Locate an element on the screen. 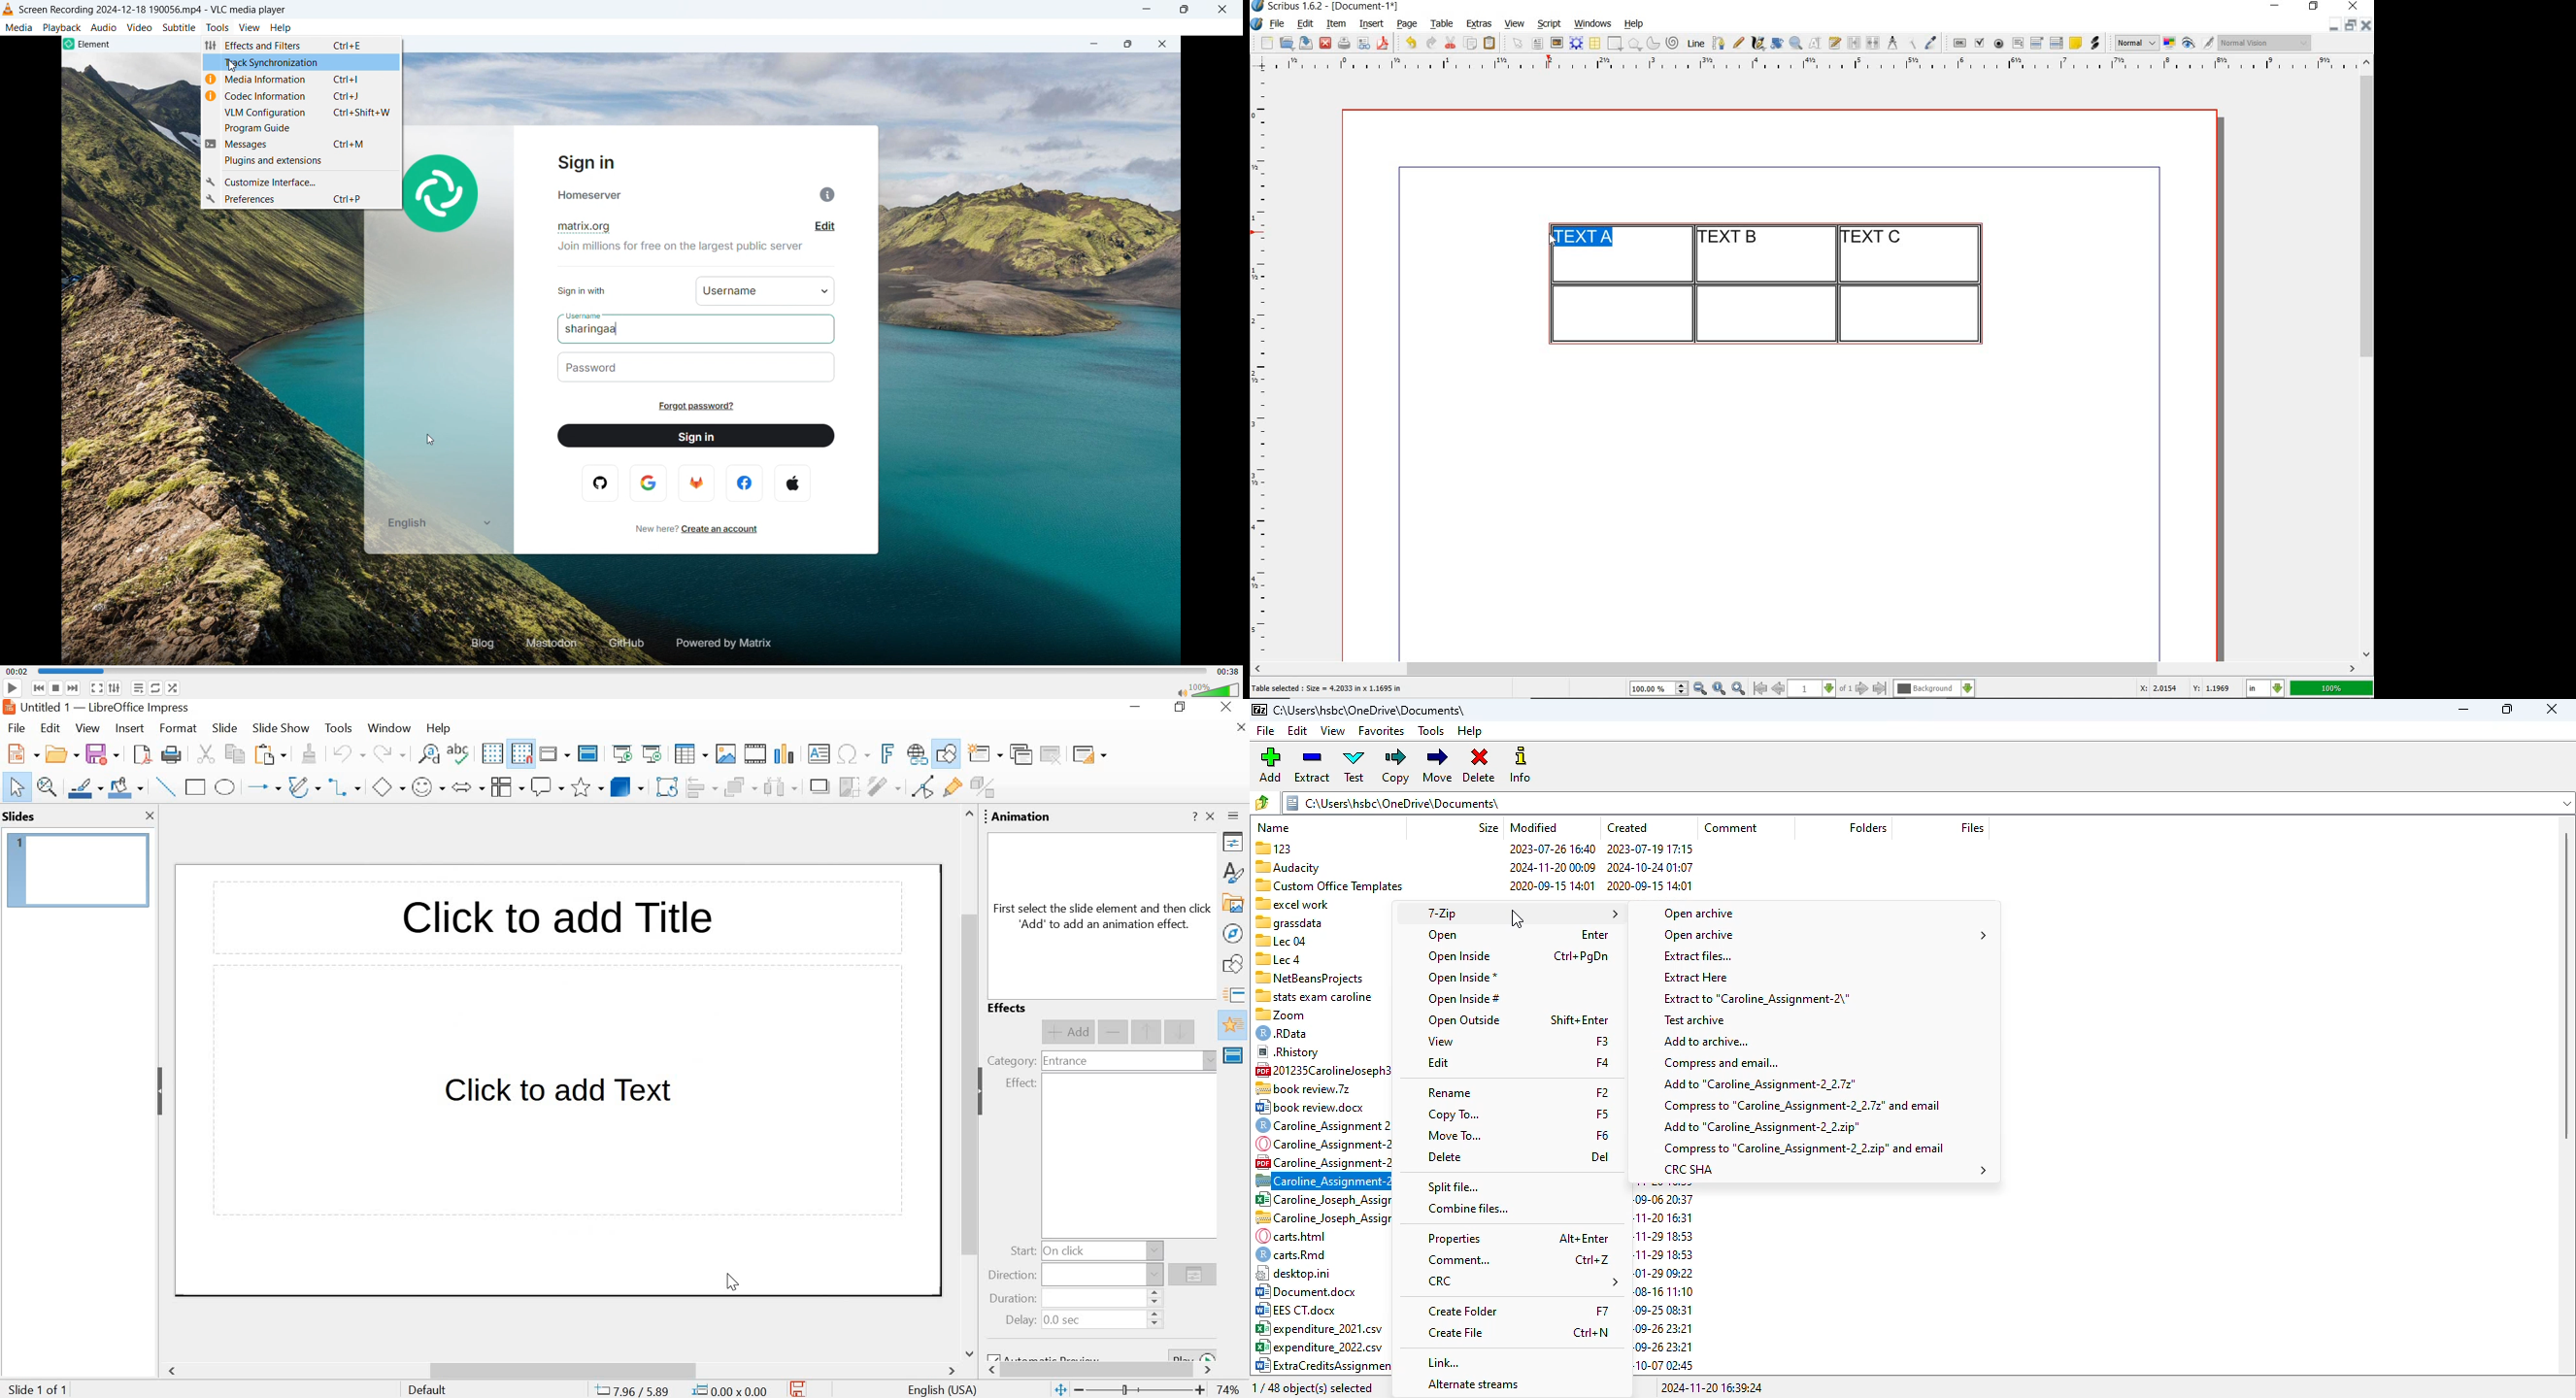 This screenshot has width=2576, height=1400. connector is located at coordinates (345, 788).